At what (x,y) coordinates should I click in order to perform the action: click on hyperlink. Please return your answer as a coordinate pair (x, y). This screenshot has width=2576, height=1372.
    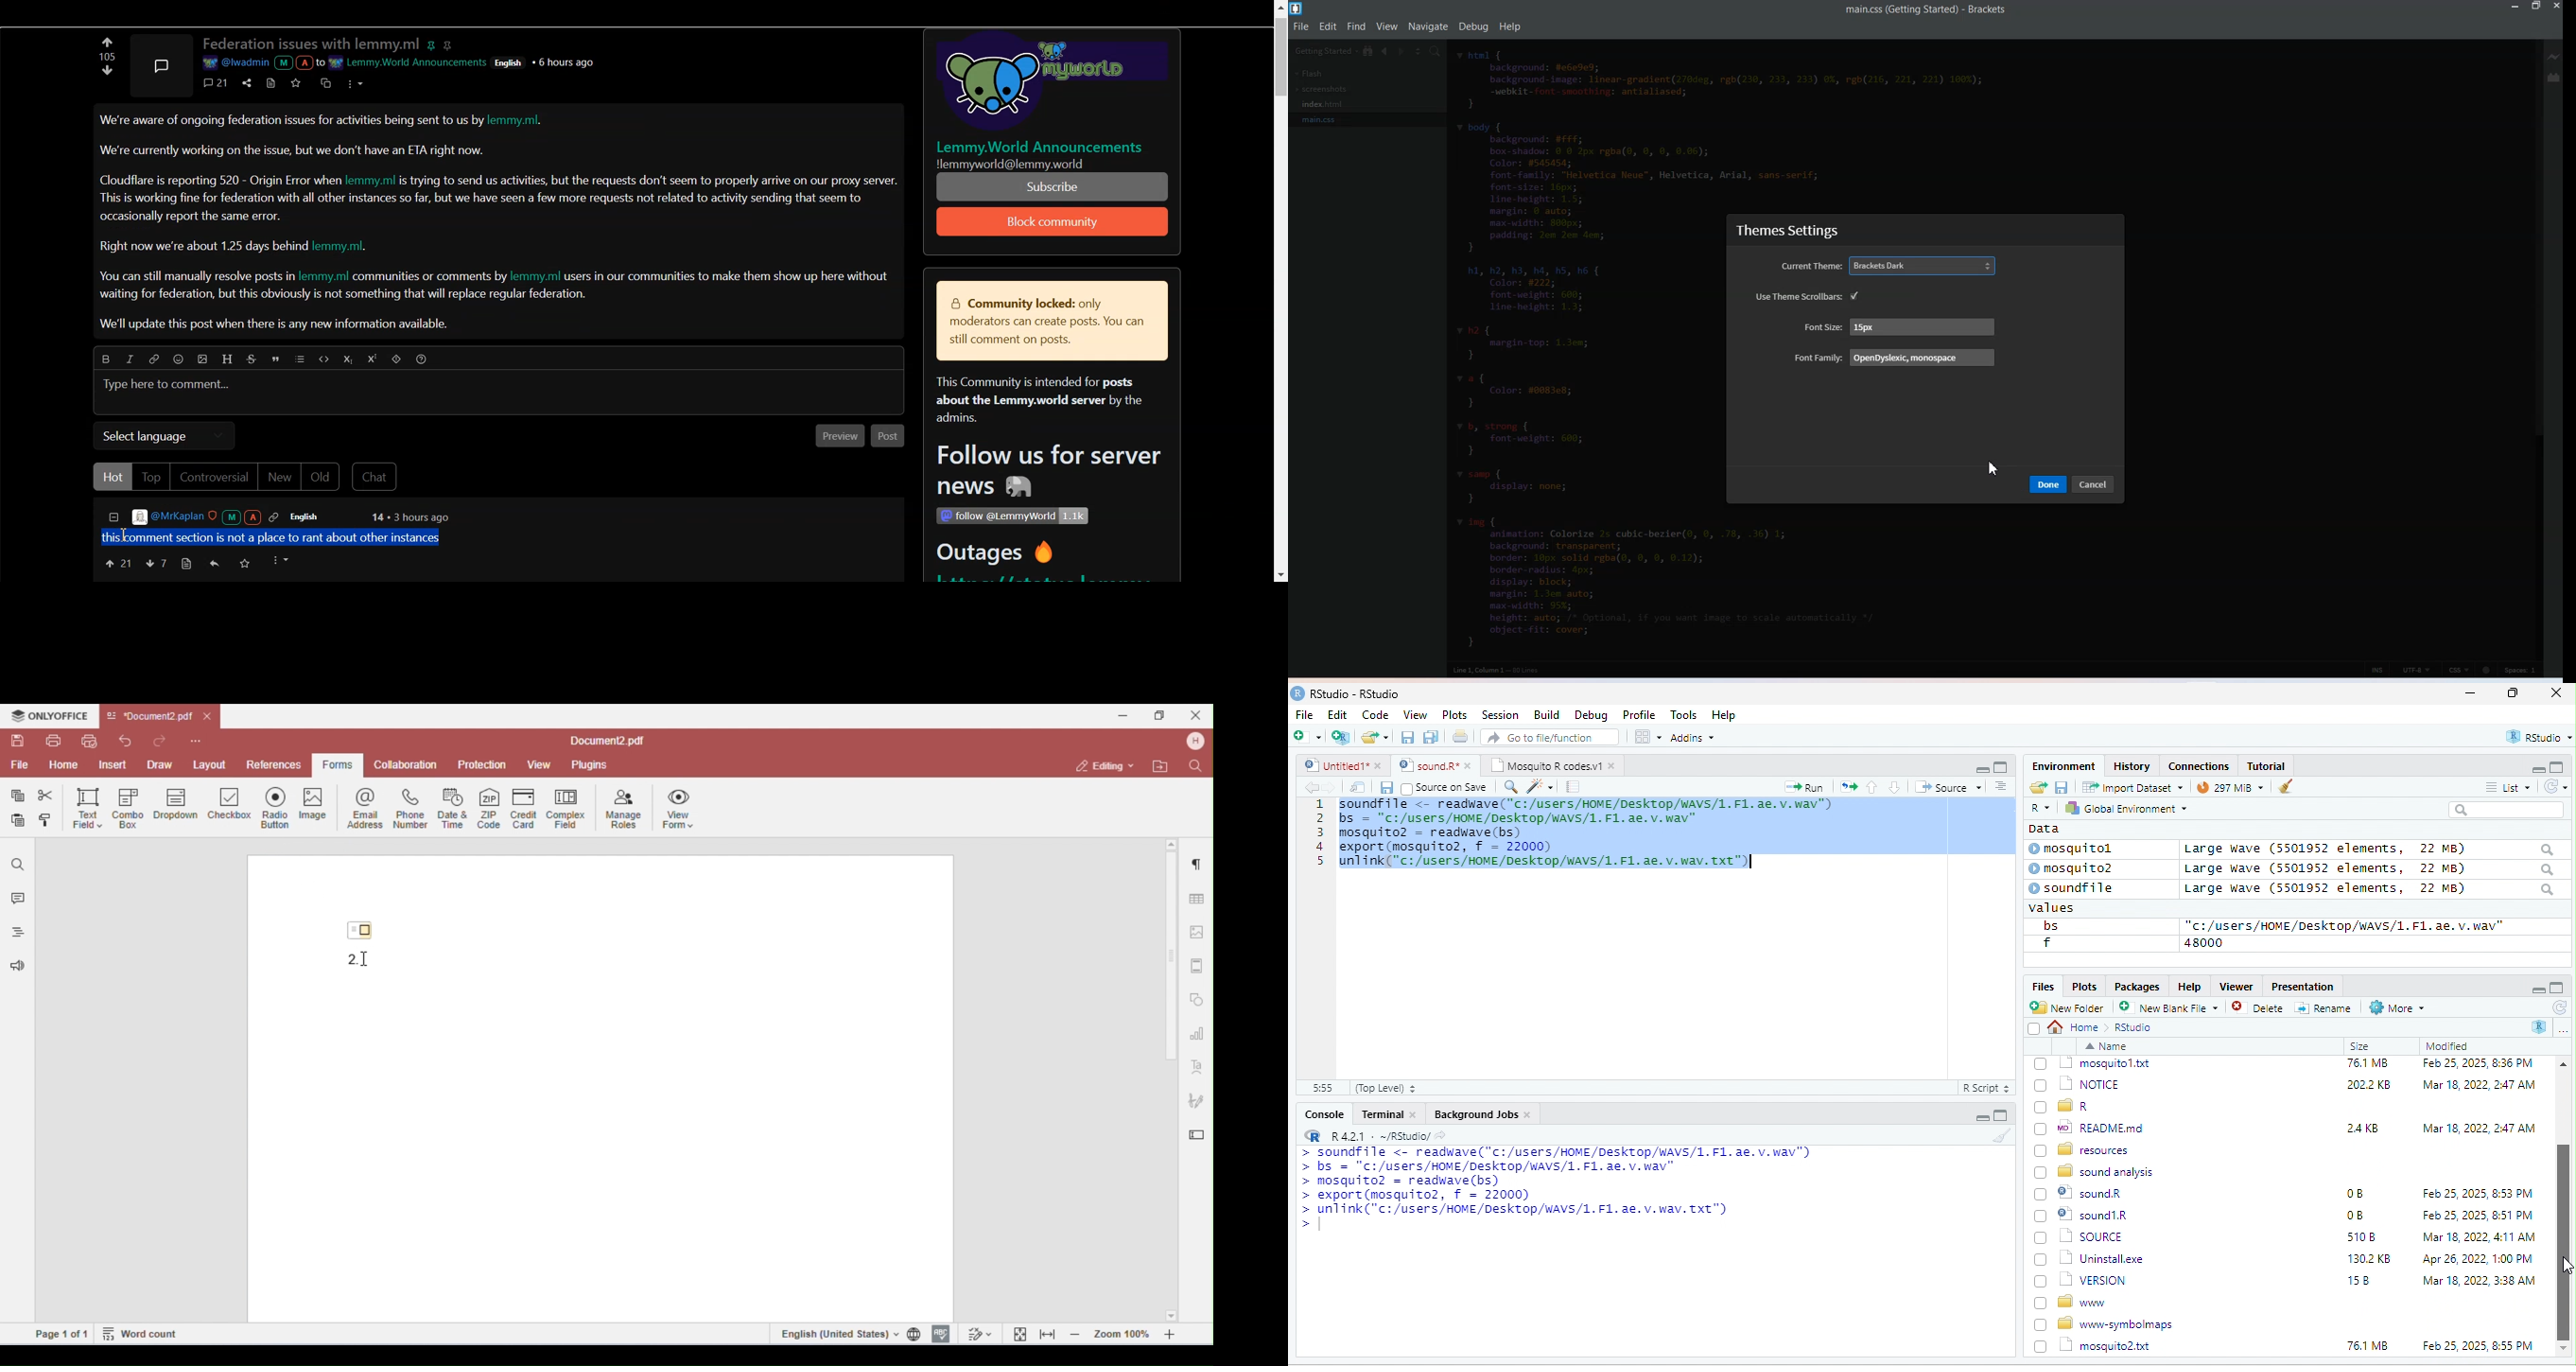
    Looking at the image, I should click on (450, 44).